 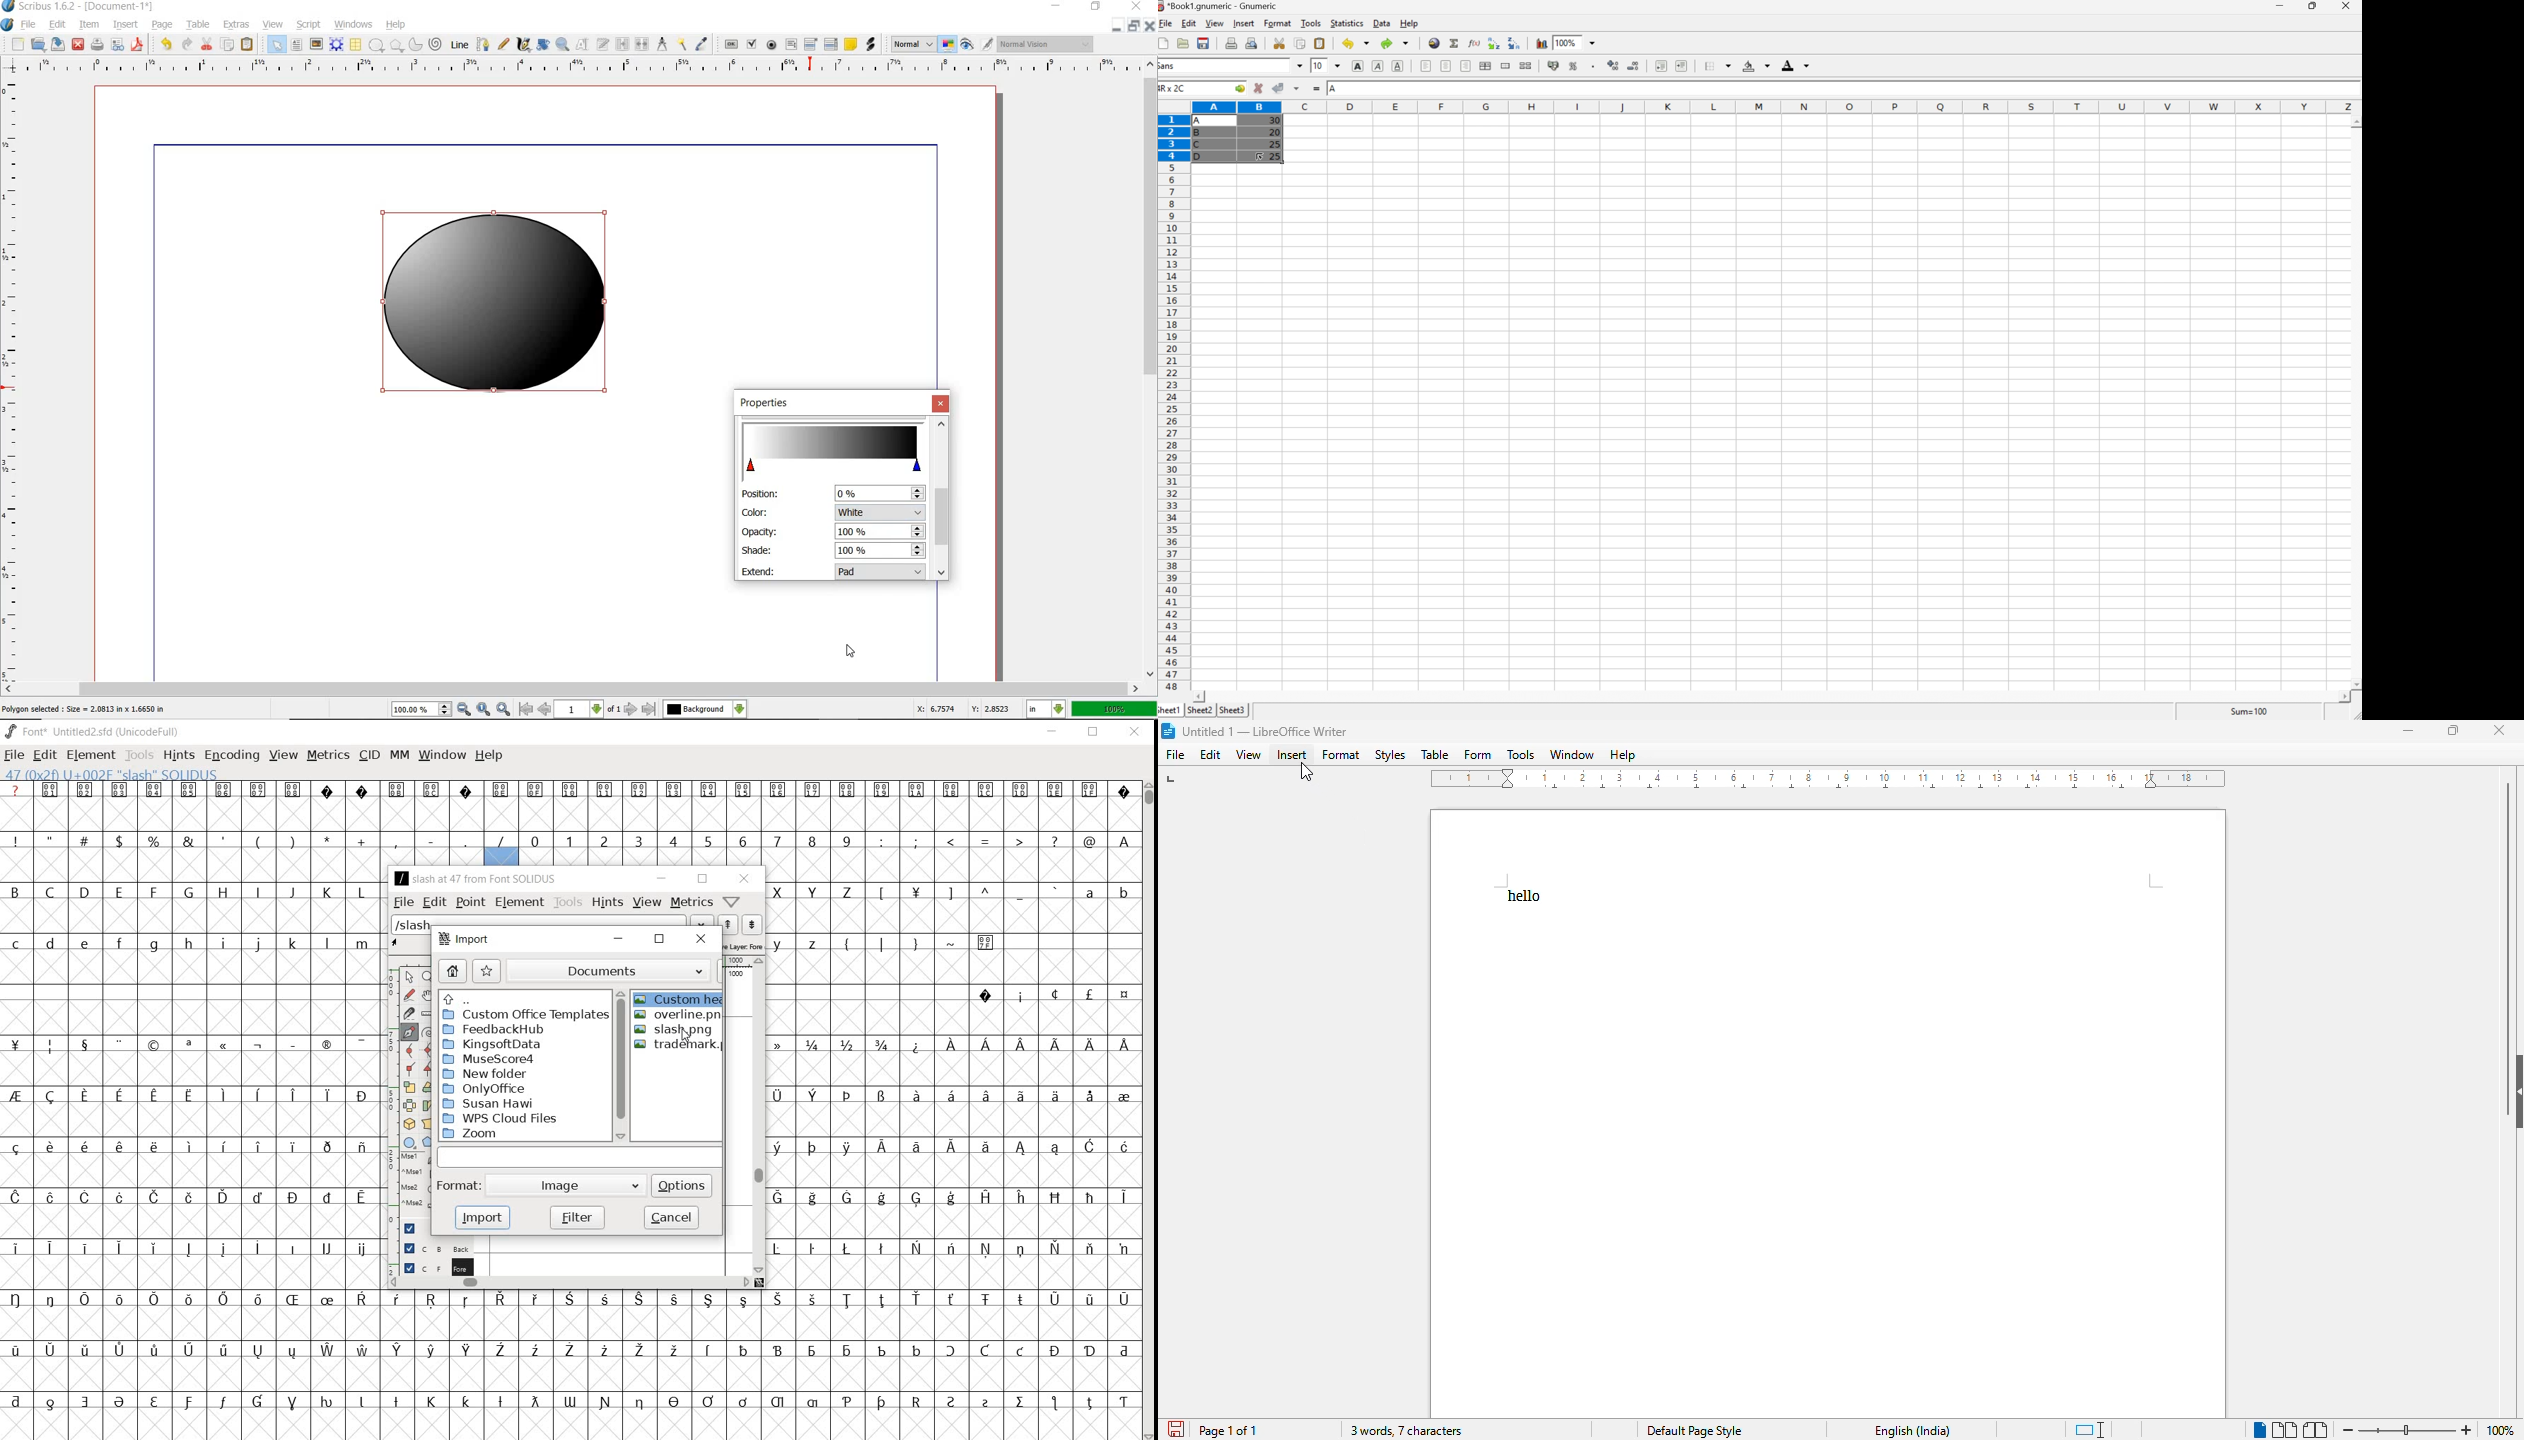 What do you see at coordinates (965, 893) in the screenshot?
I see `symbols` at bounding box center [965, 893].